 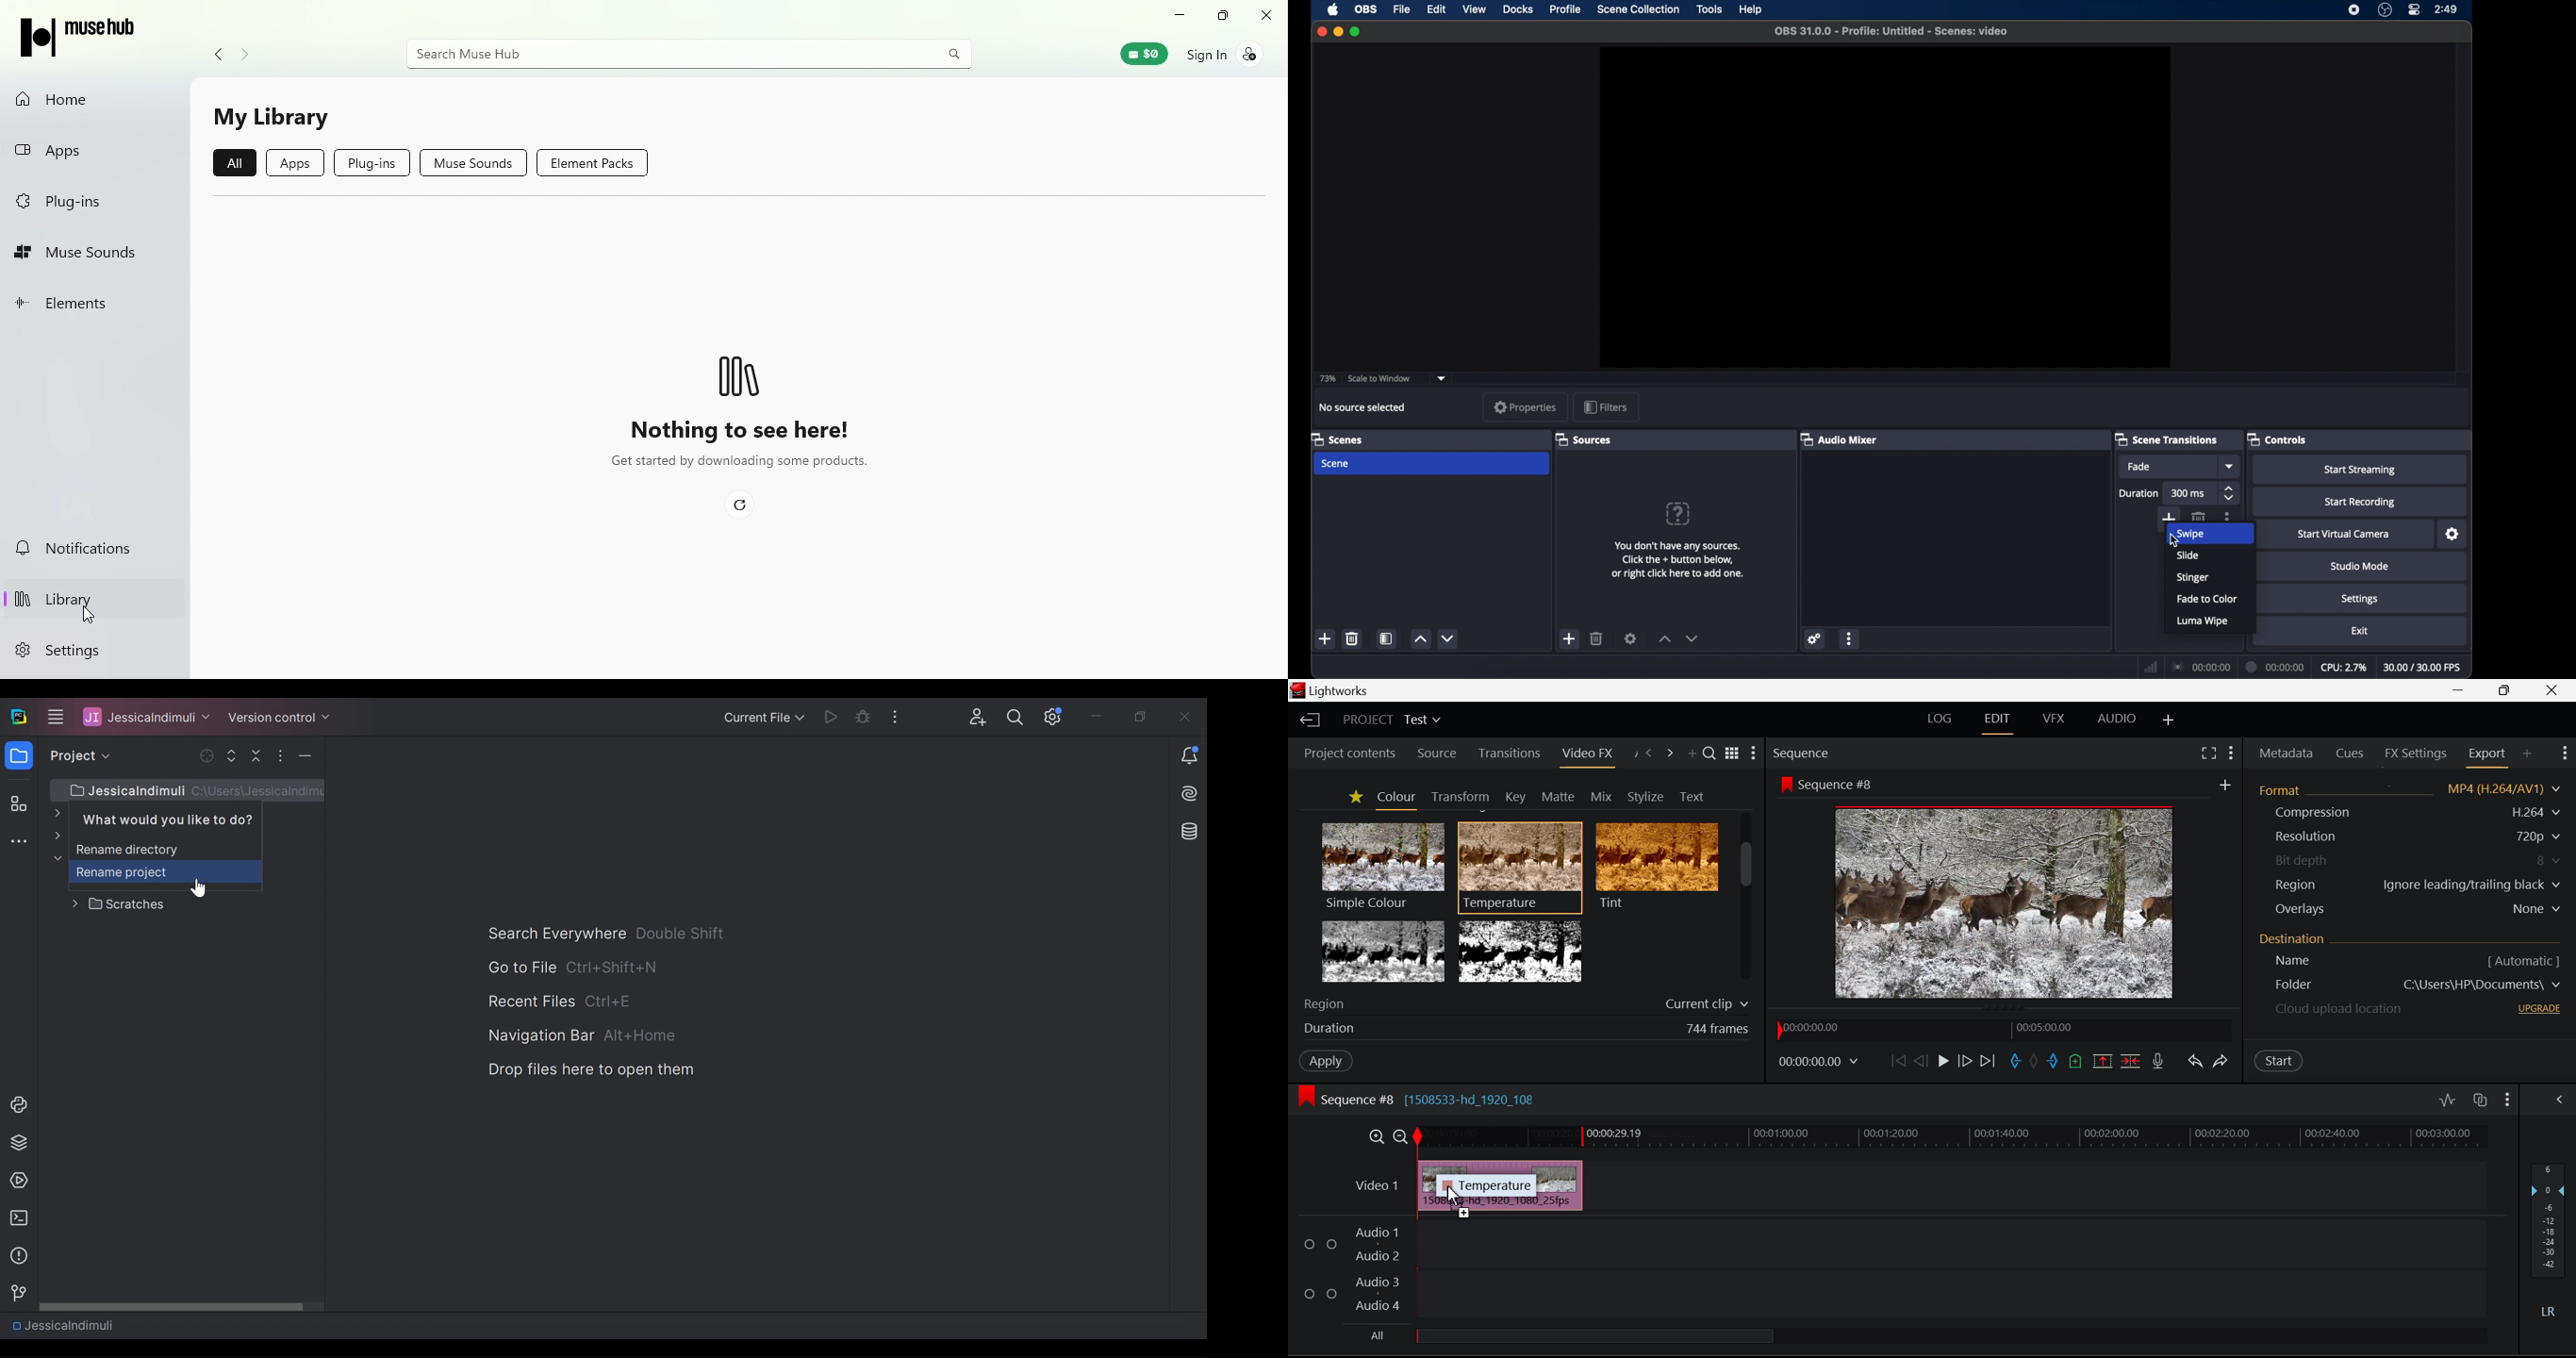 I want to click on scenes, so click(x=1337, y=440).